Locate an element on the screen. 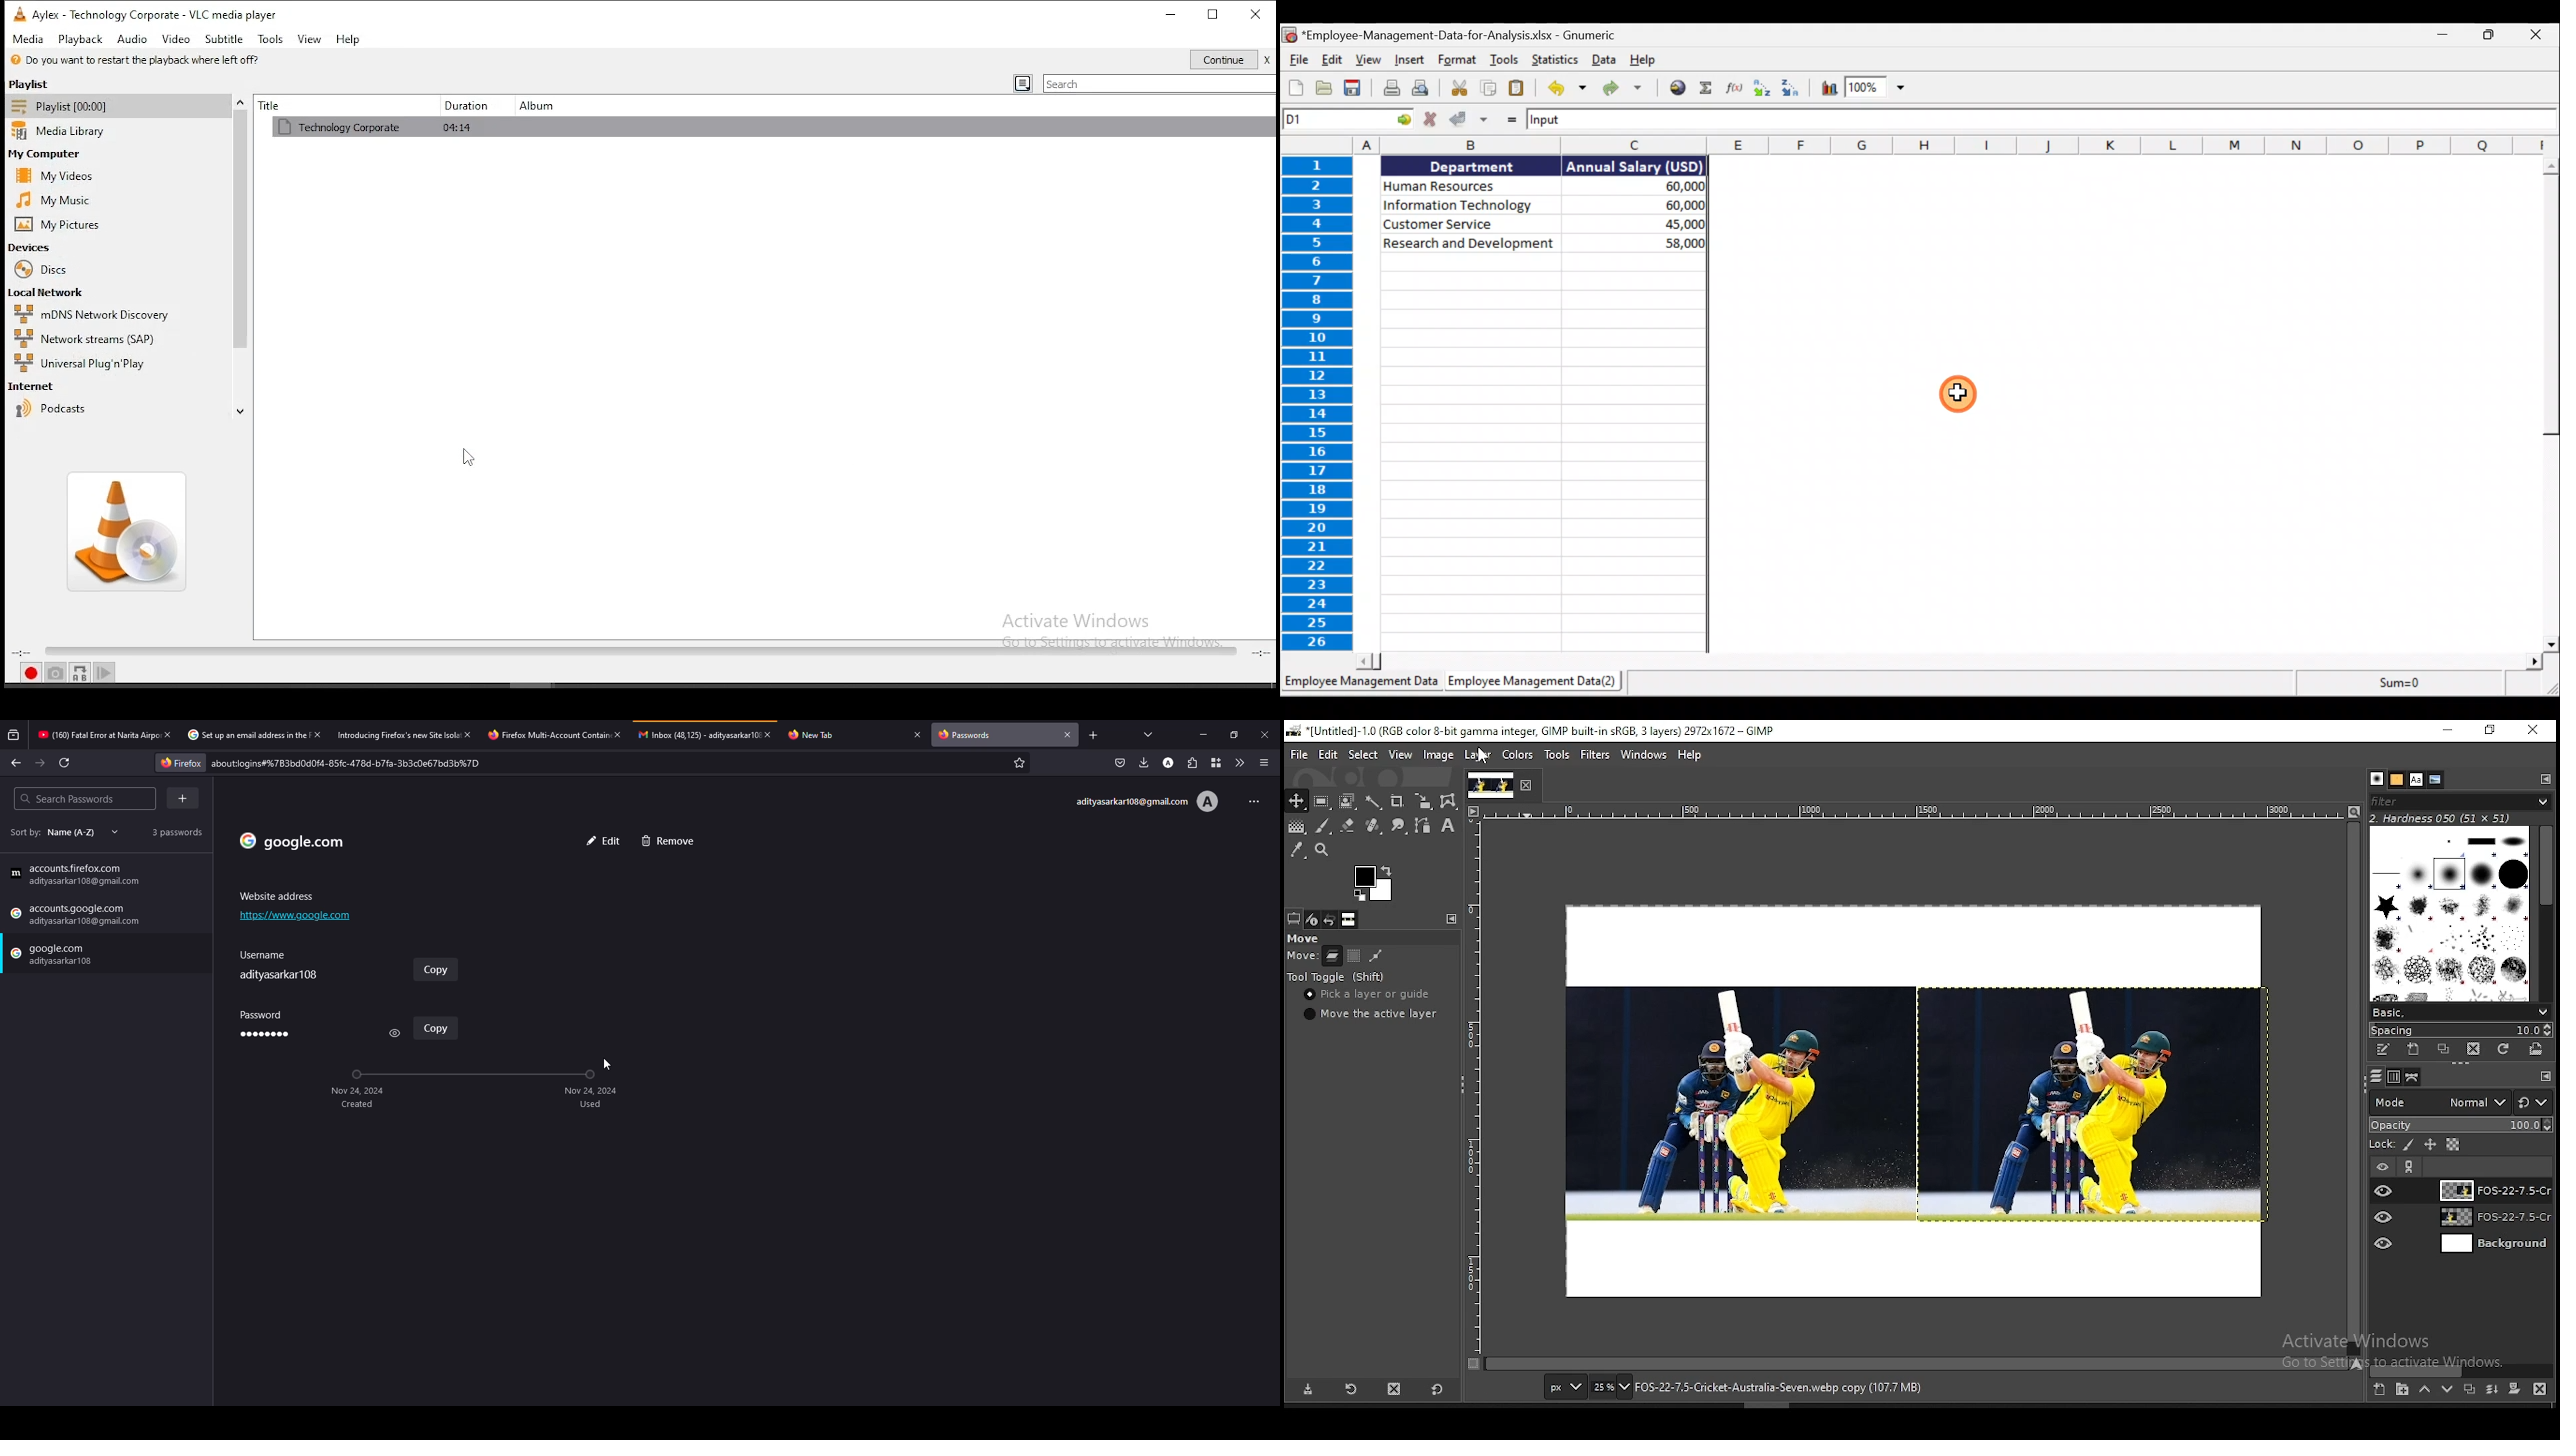 The width and height of the screenshot is (2576, 1456). text is located at coordinates (2442, 817).